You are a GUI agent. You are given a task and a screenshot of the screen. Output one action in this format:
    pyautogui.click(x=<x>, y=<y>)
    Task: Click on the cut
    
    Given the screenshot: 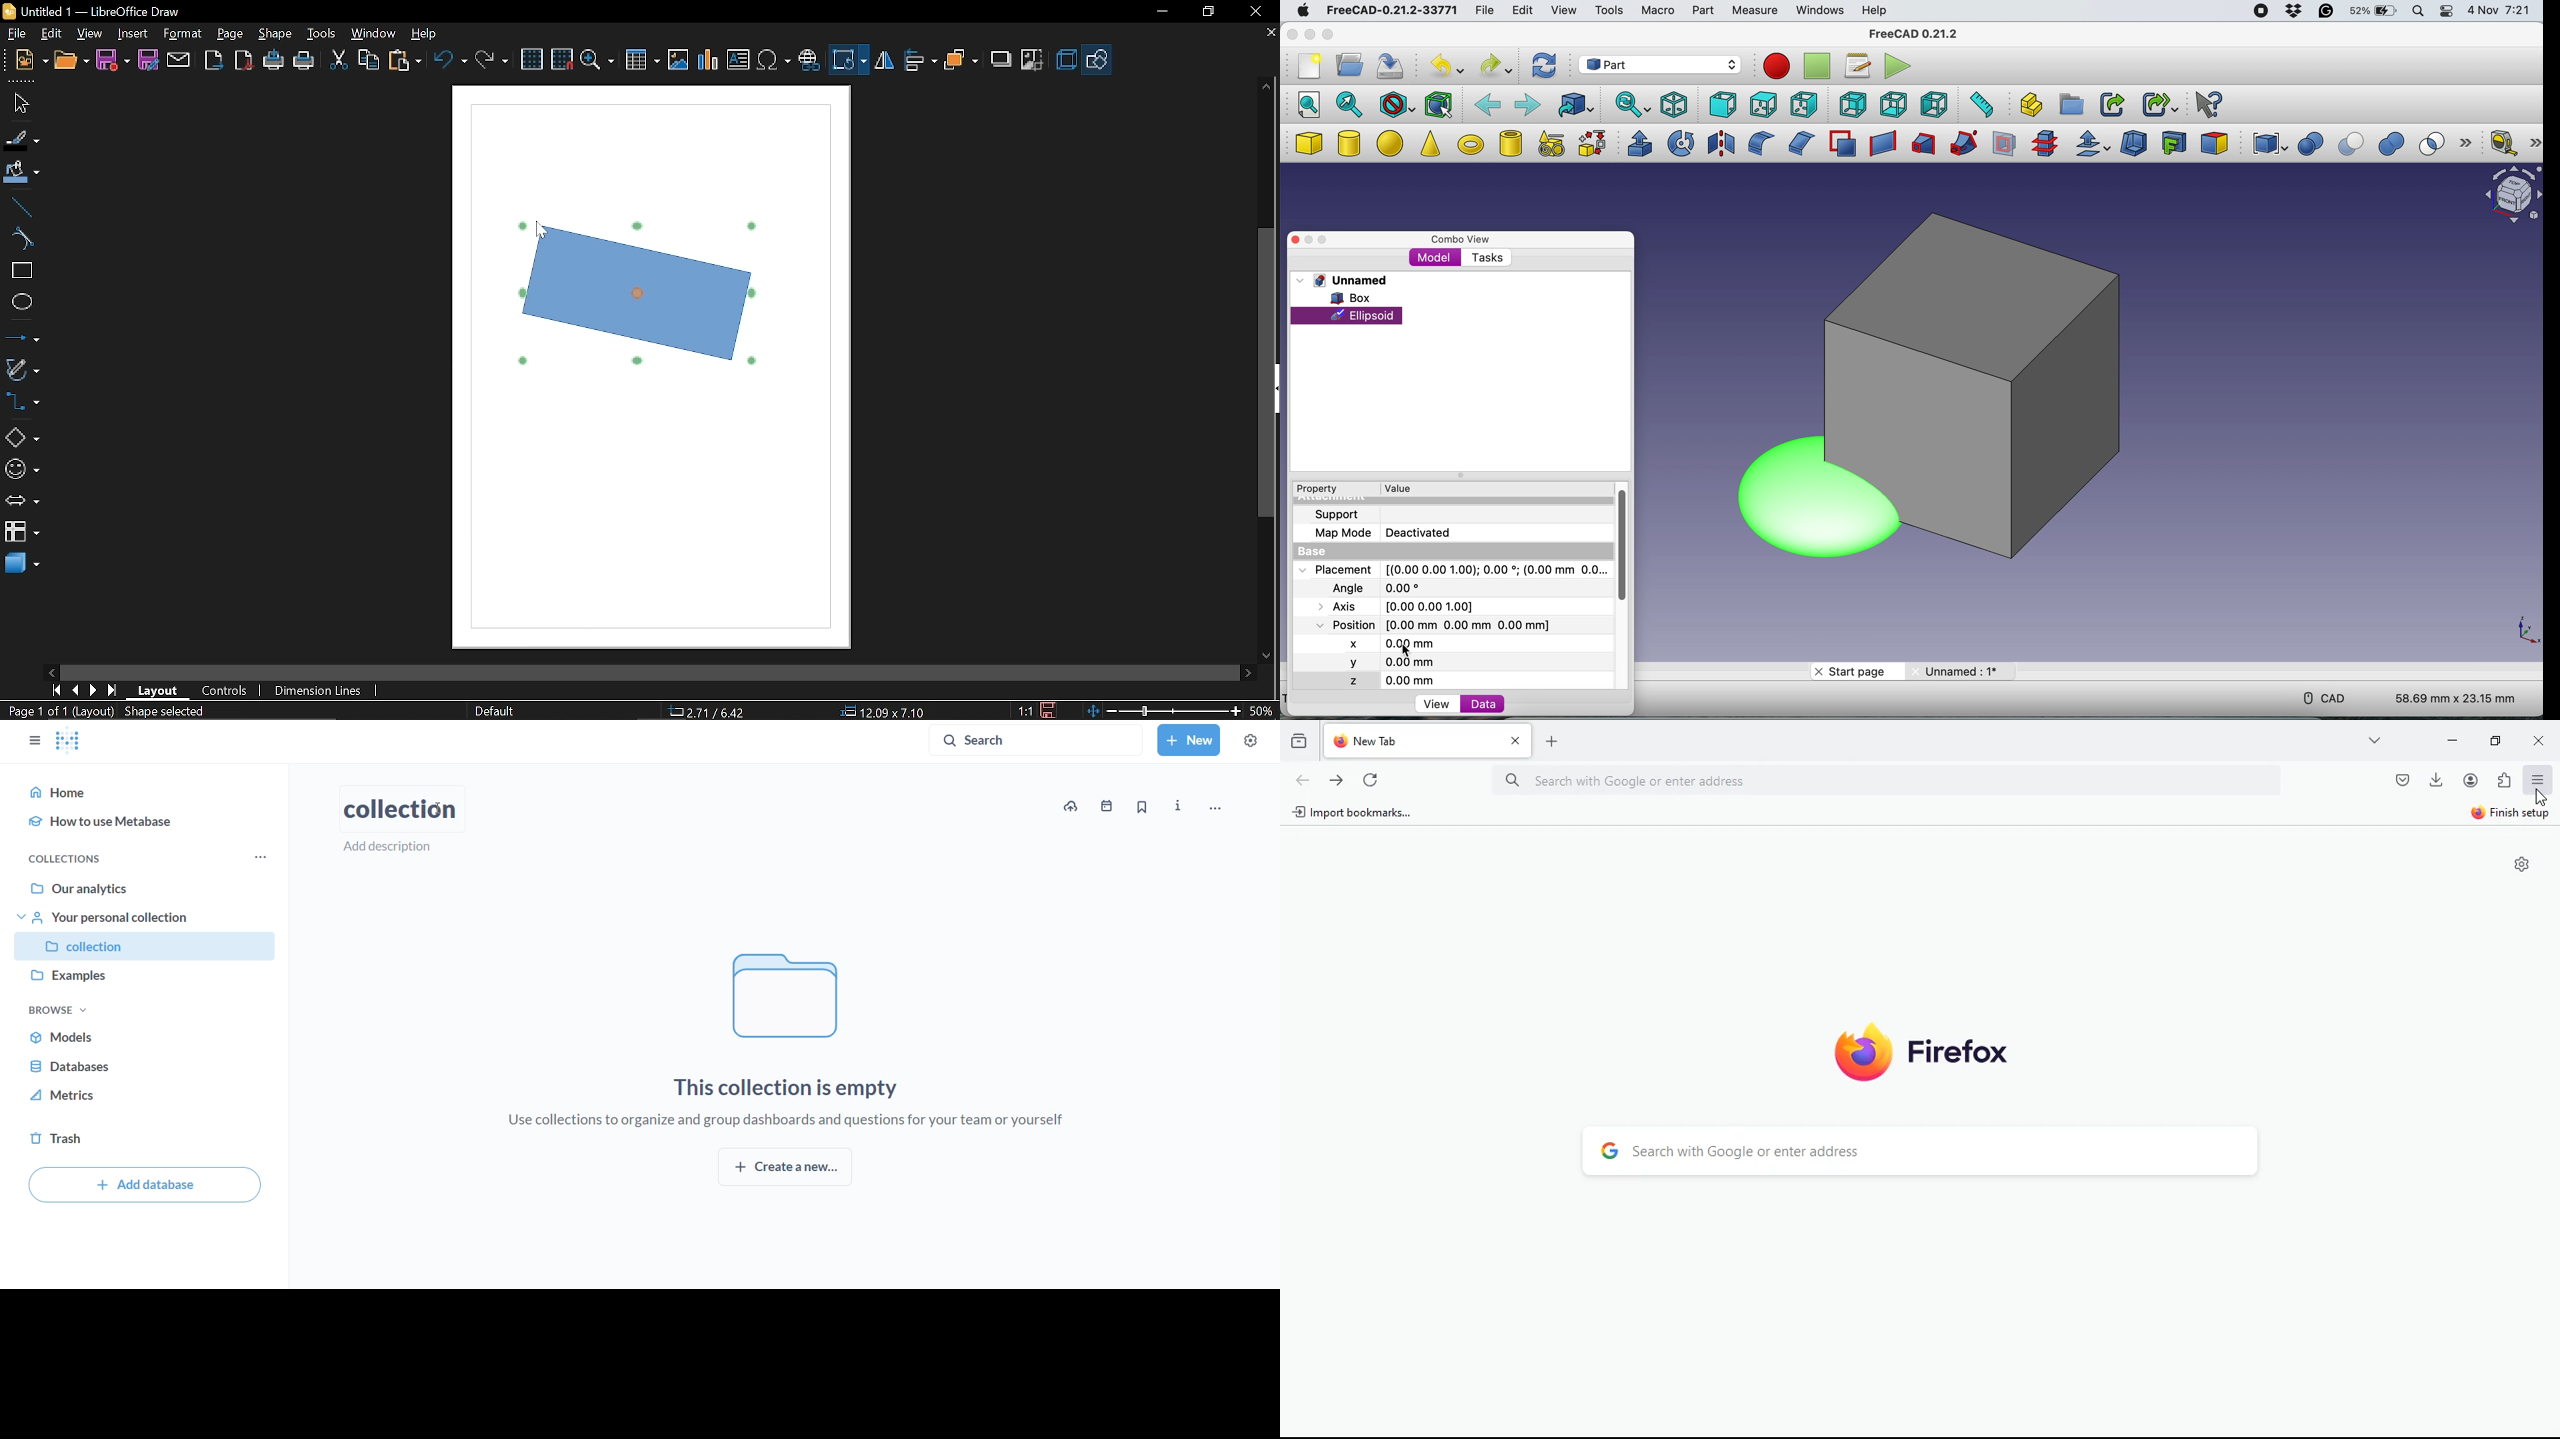 What is the action you would take?
    pyautogui.click(x=2353, y=145)
    